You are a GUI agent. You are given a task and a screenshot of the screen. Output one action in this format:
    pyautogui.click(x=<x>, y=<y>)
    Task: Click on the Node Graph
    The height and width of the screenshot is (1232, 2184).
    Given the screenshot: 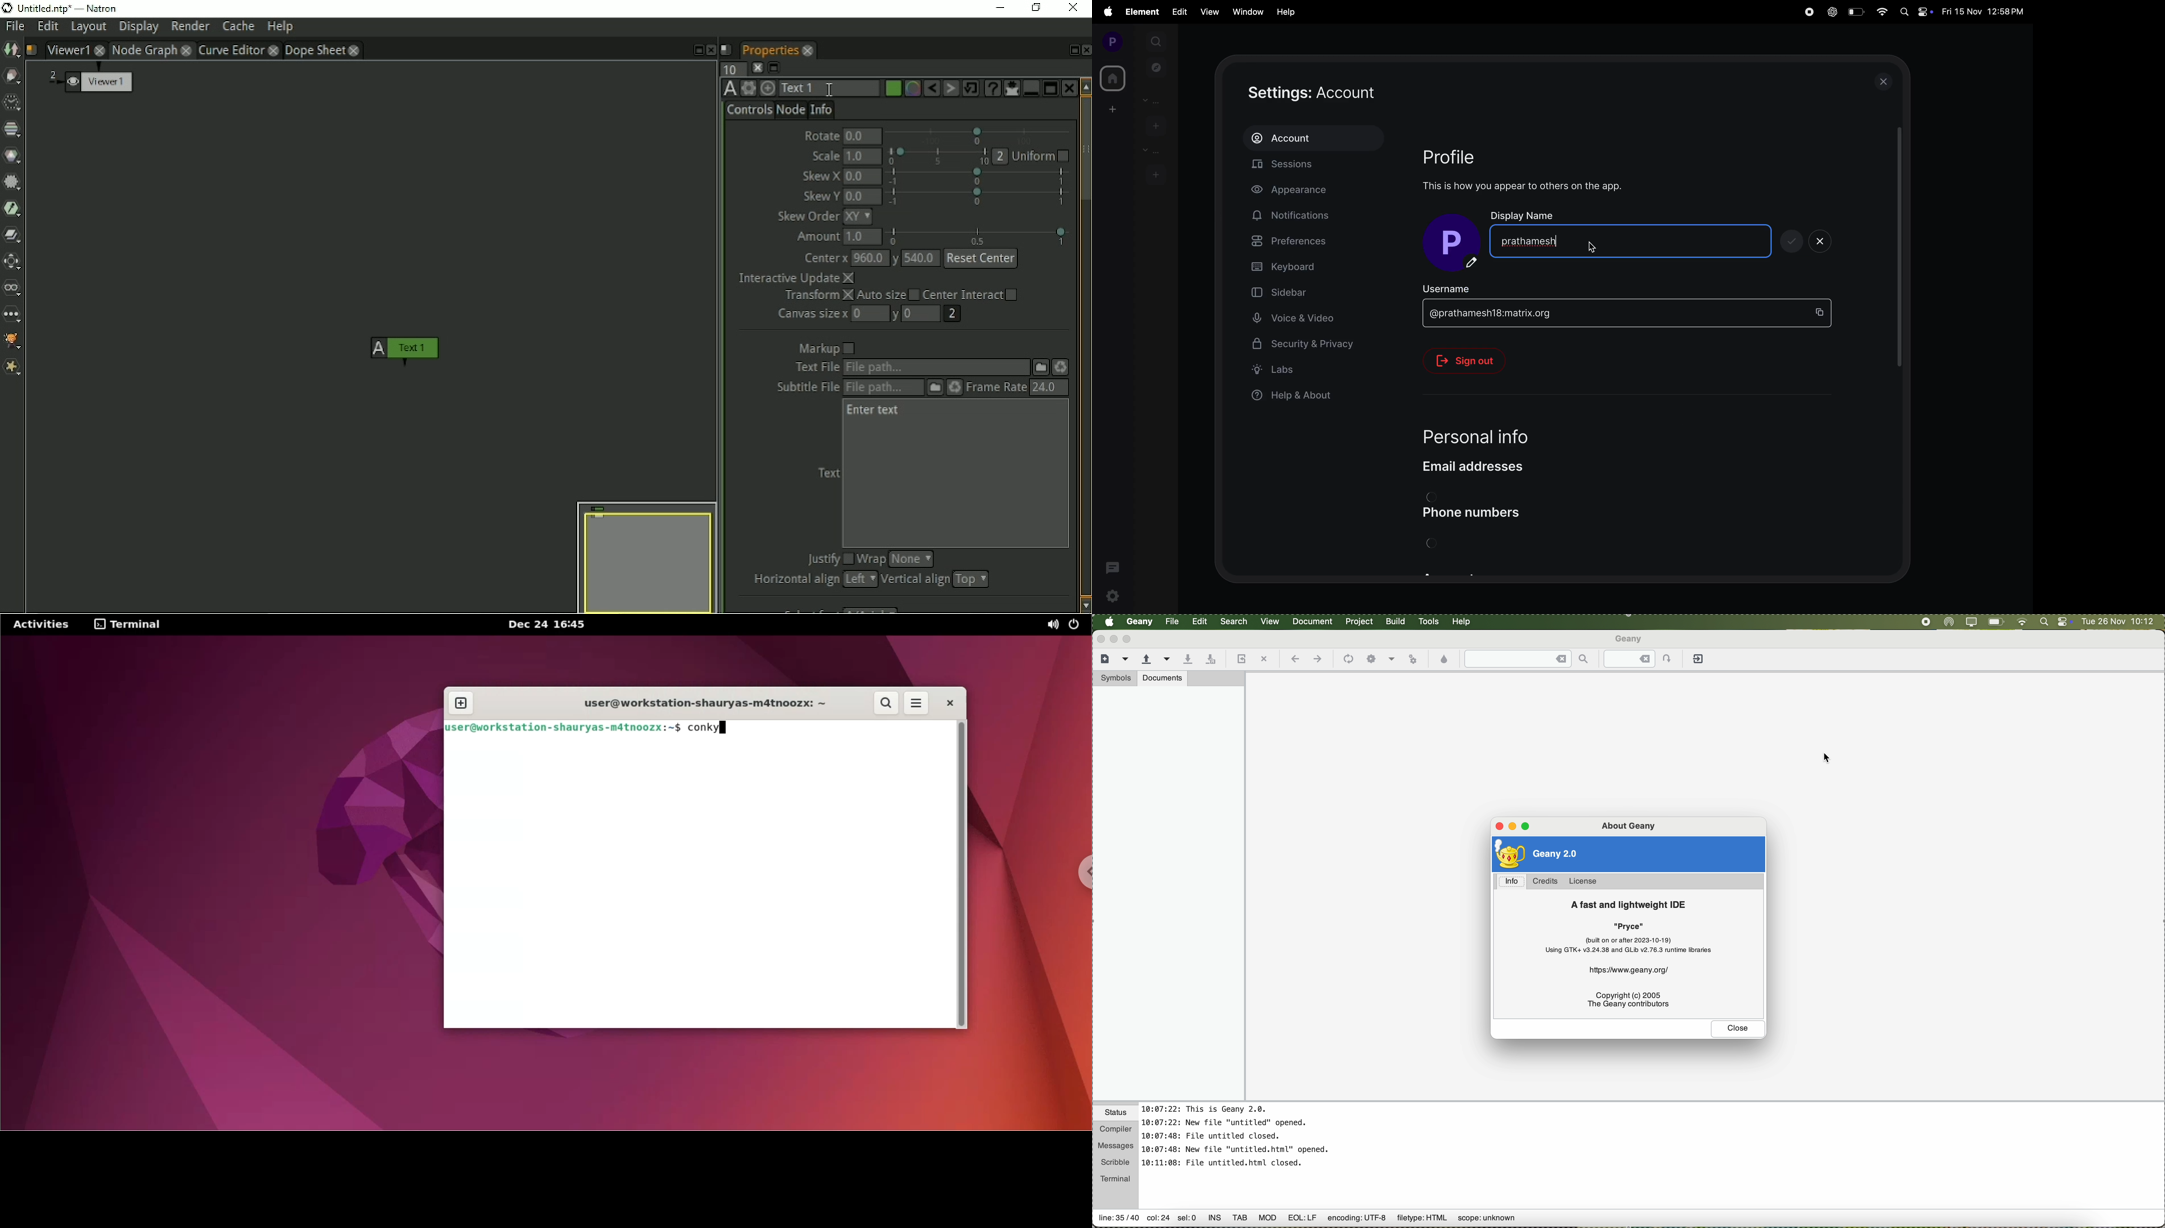 What is the action you would take?
    pyautogui.click(x=144, y=50)
    